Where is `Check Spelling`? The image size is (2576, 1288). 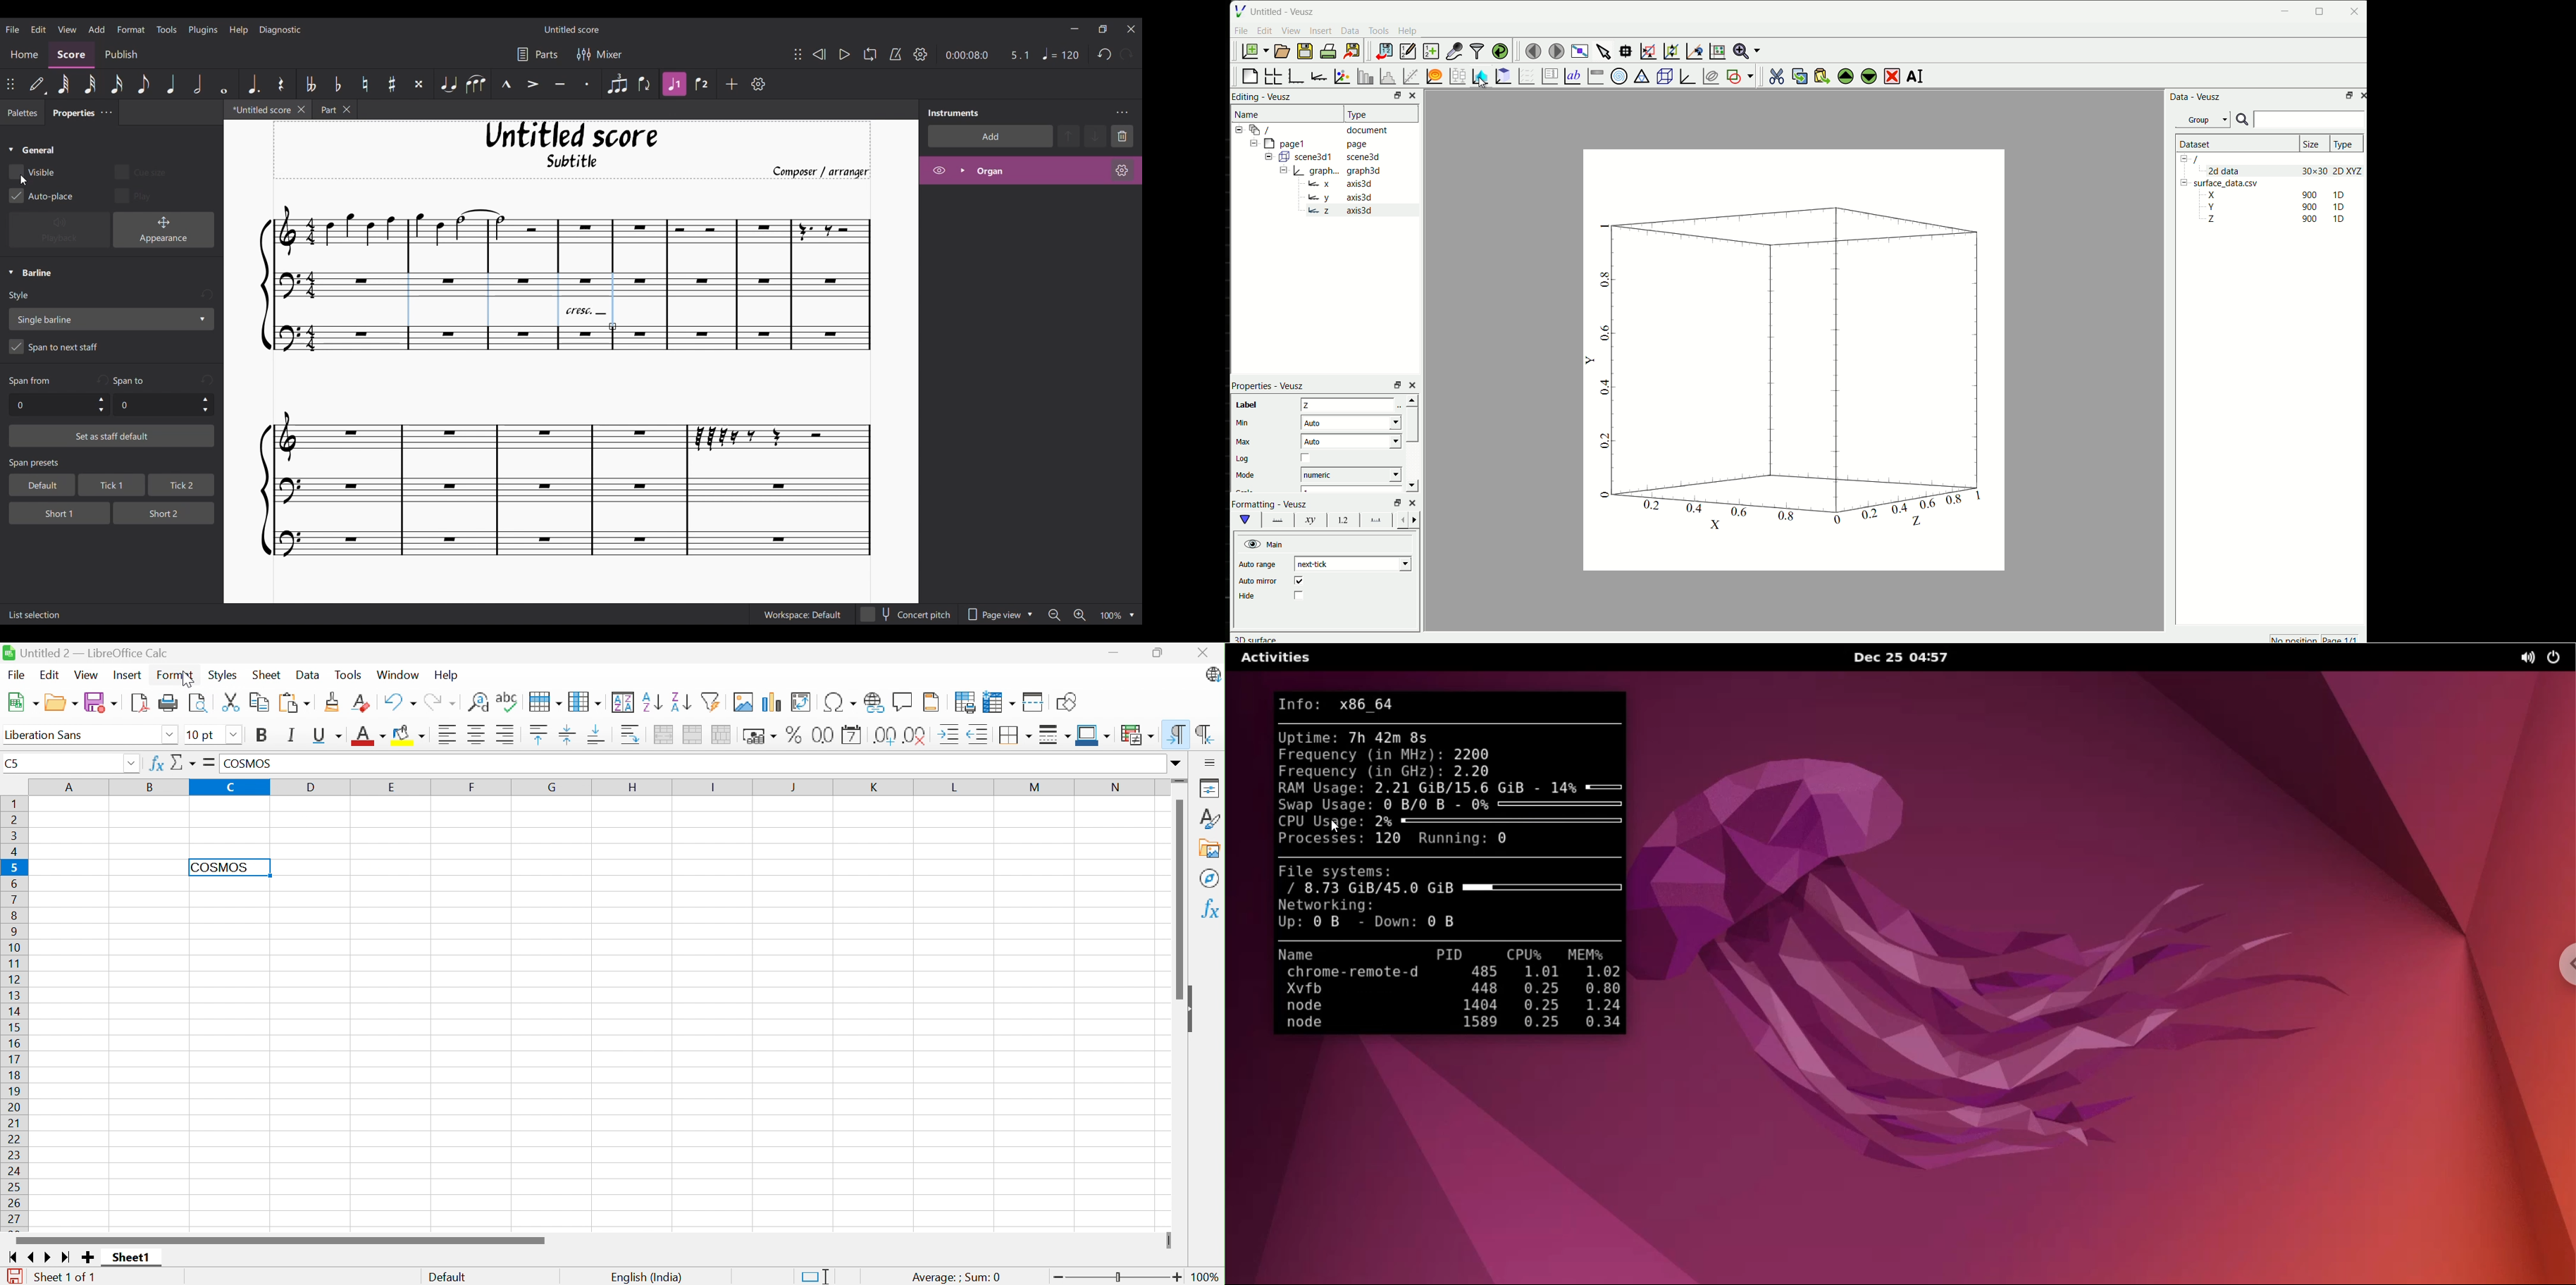
Check Spelling is located at coordinates (511, 699).